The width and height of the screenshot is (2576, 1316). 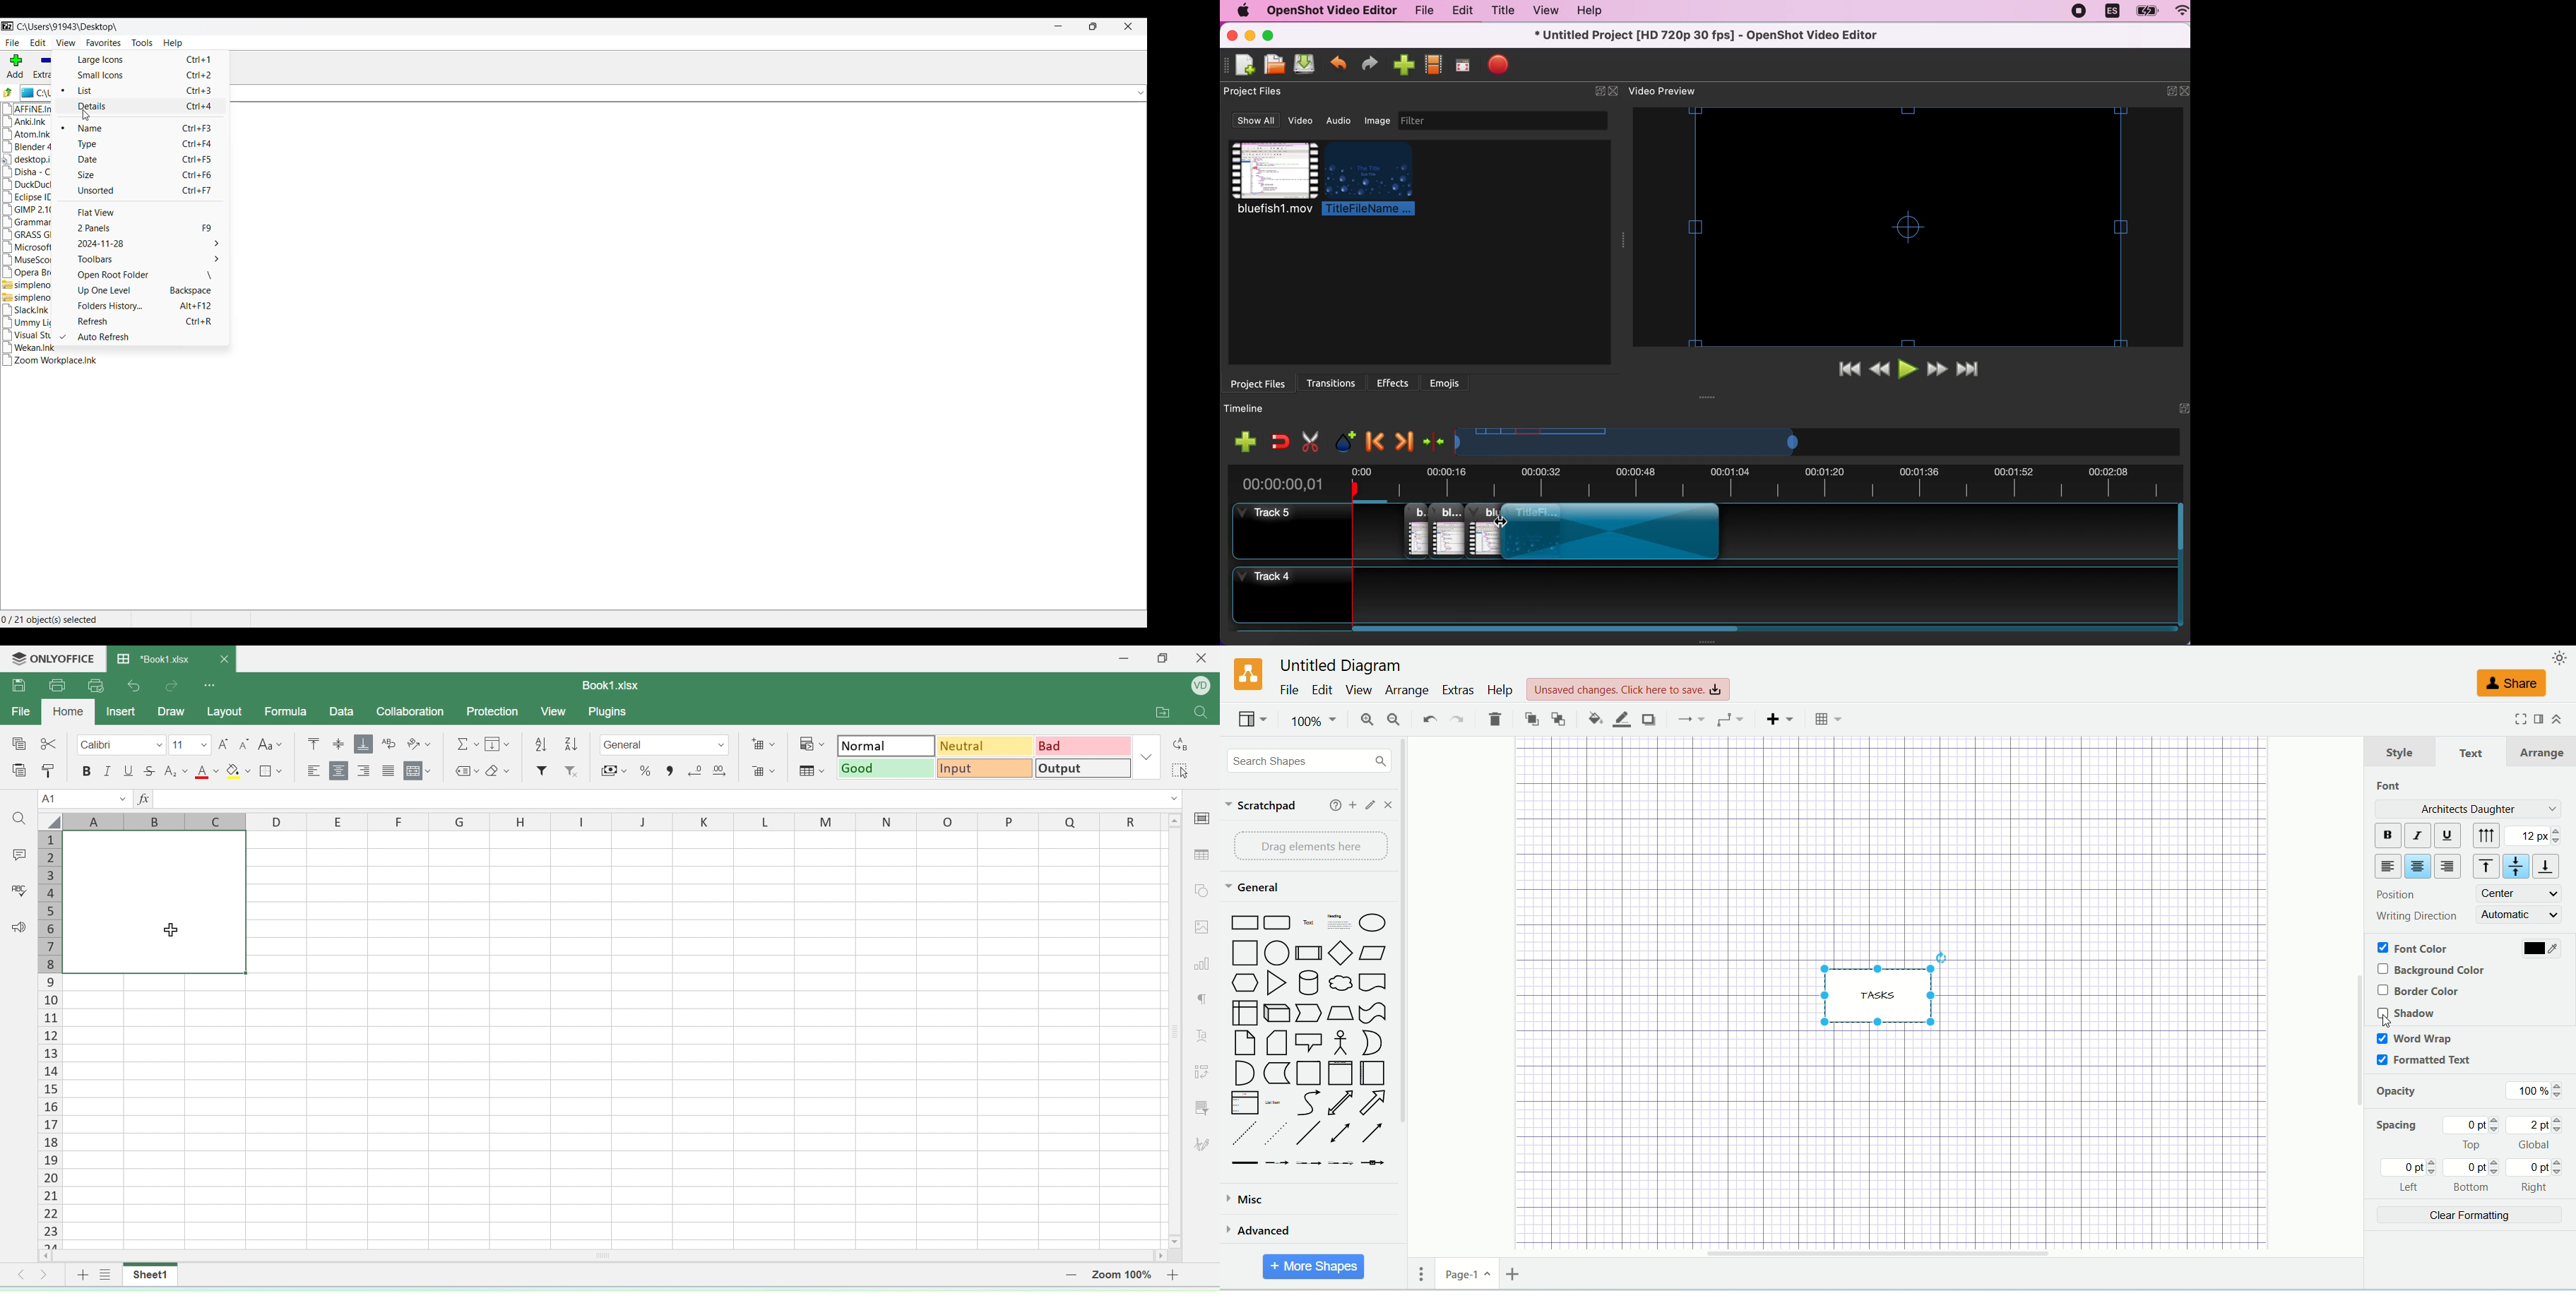 What do you see at coordinates (1446, 382) in the screenshot?
I see `emojis` at bounding box center [1446, 382].